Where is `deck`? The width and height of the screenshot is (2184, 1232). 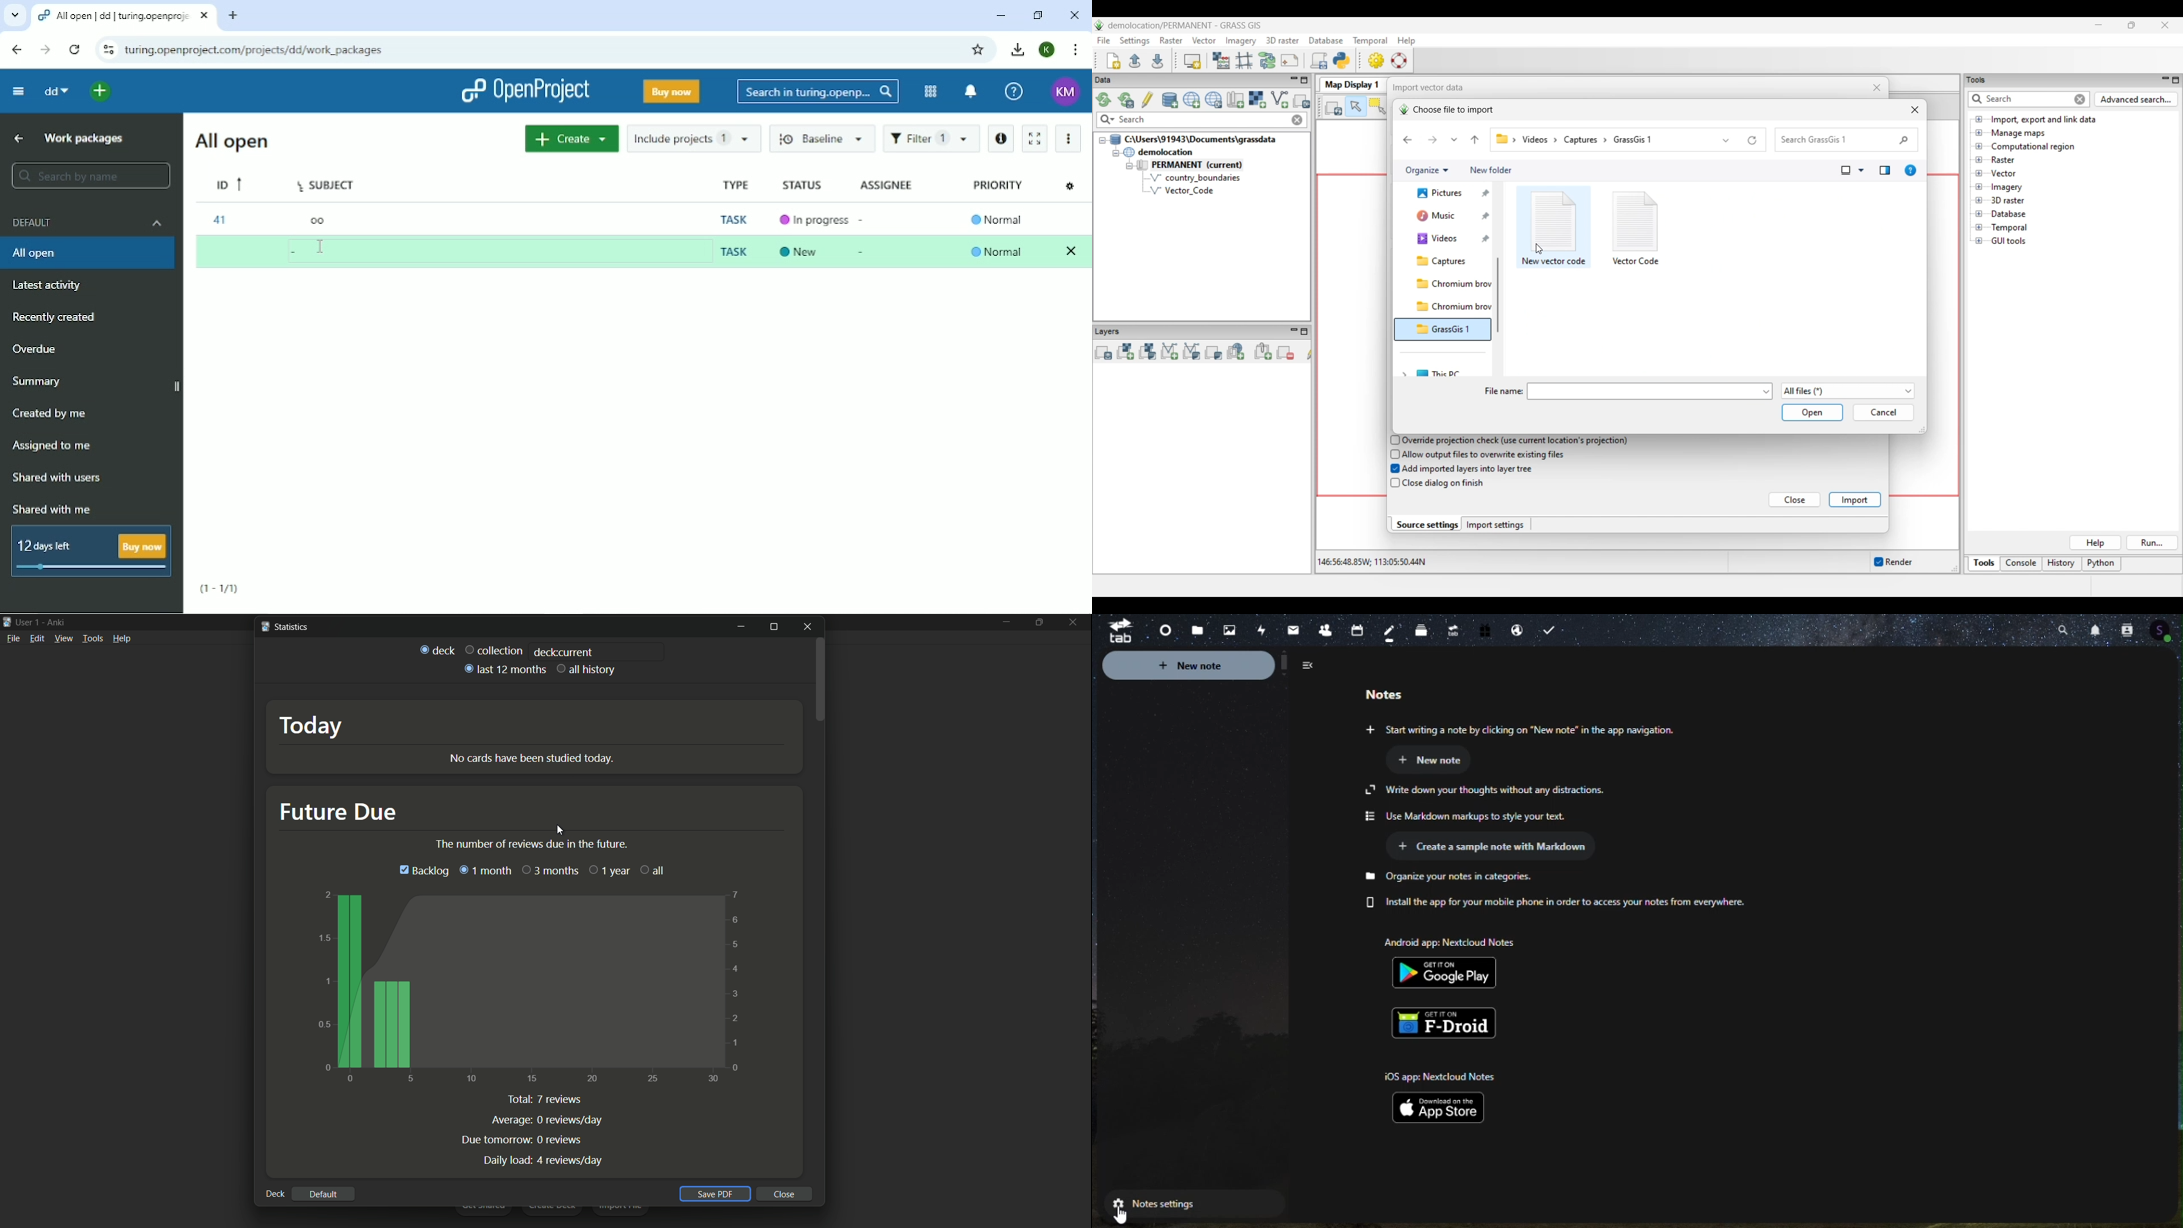 deck is located at coordinates (274, 1194).